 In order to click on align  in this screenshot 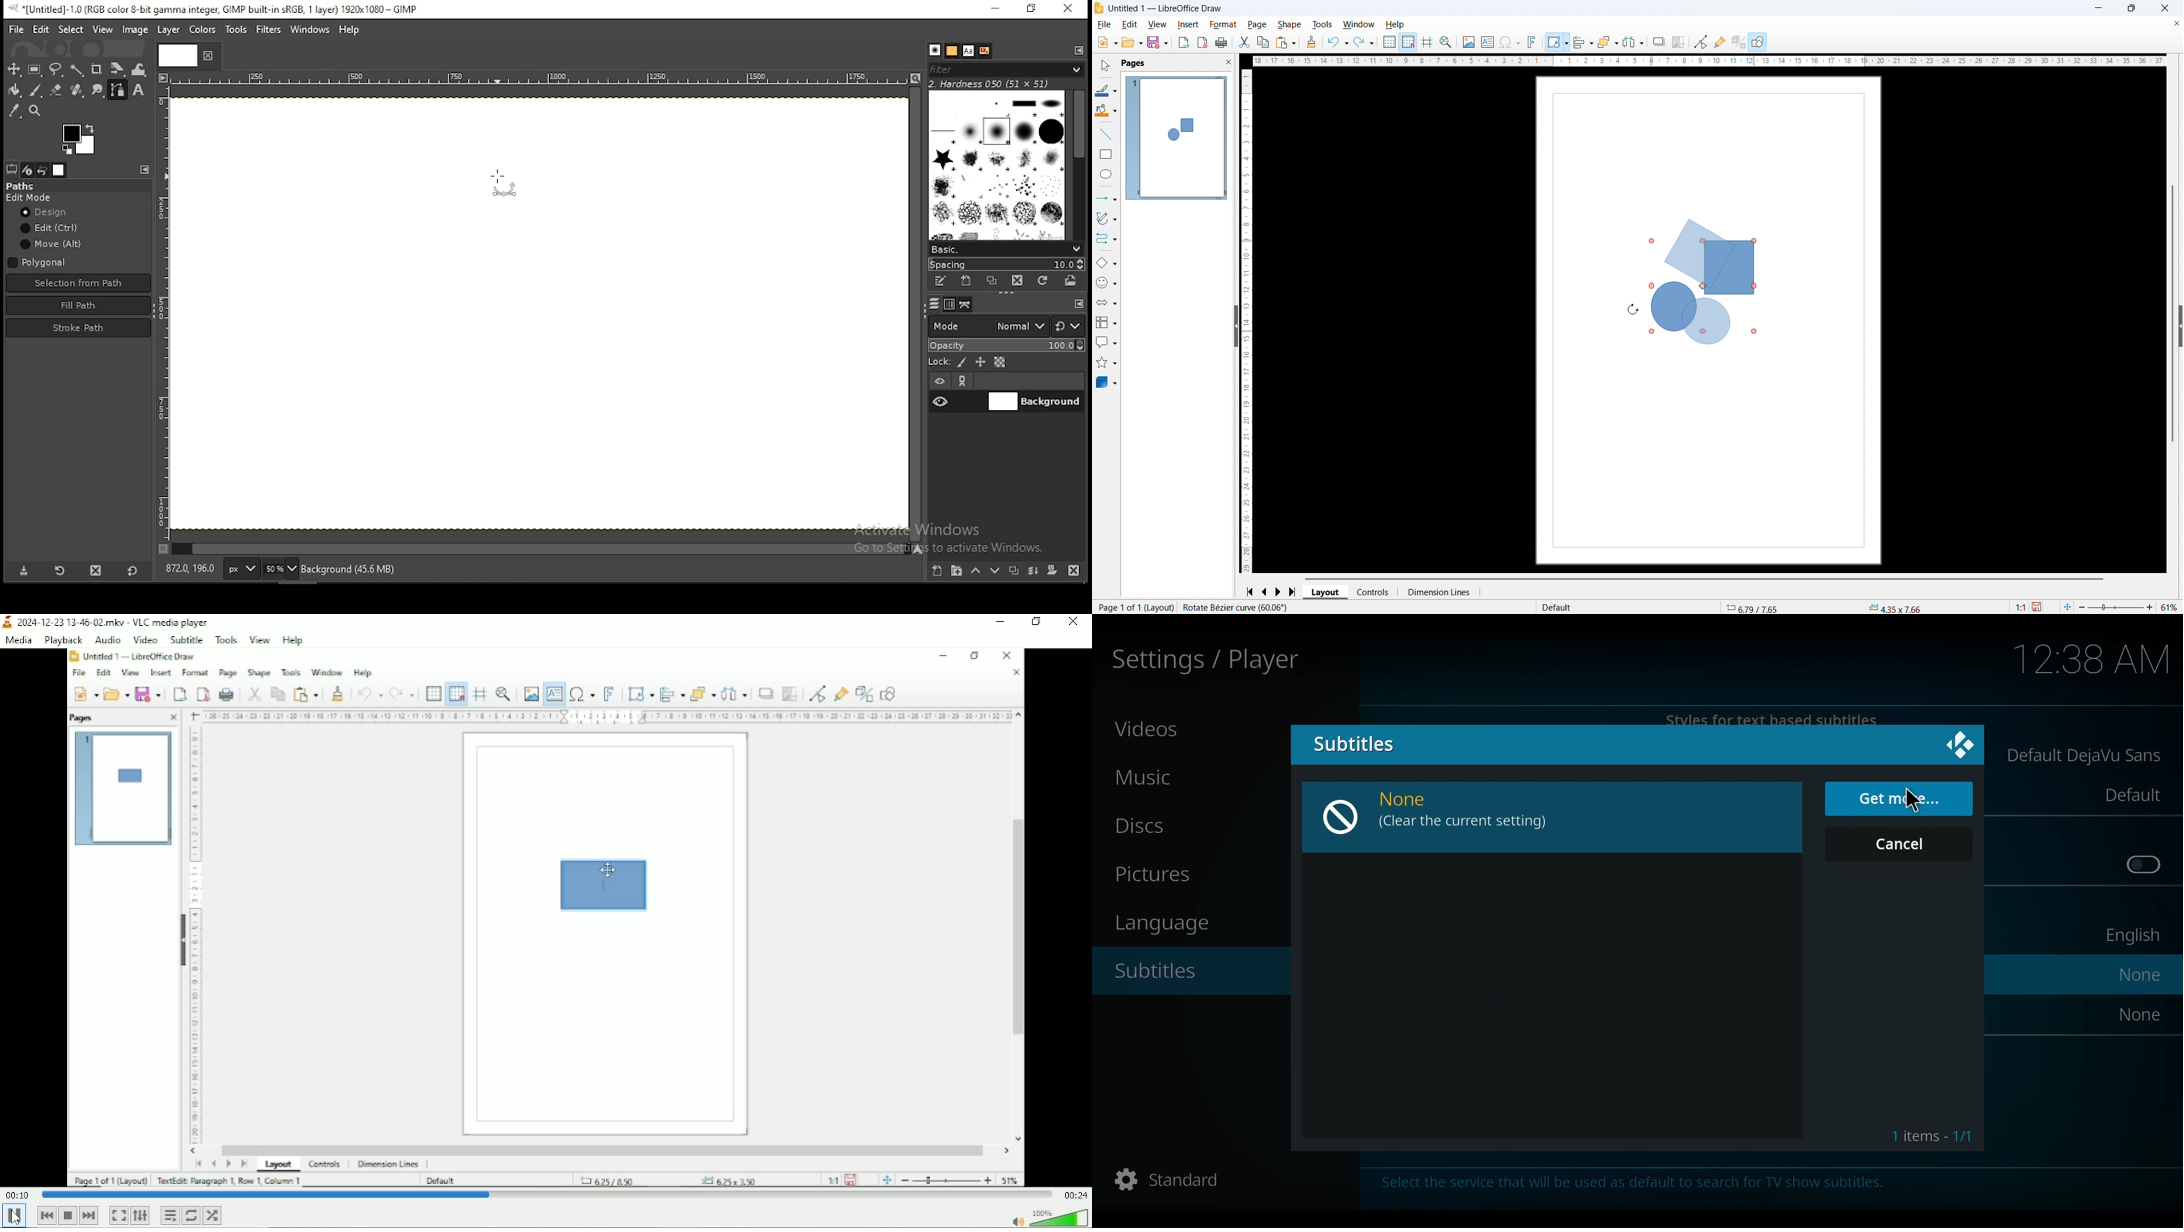, I will do `click(1583, 42)`.